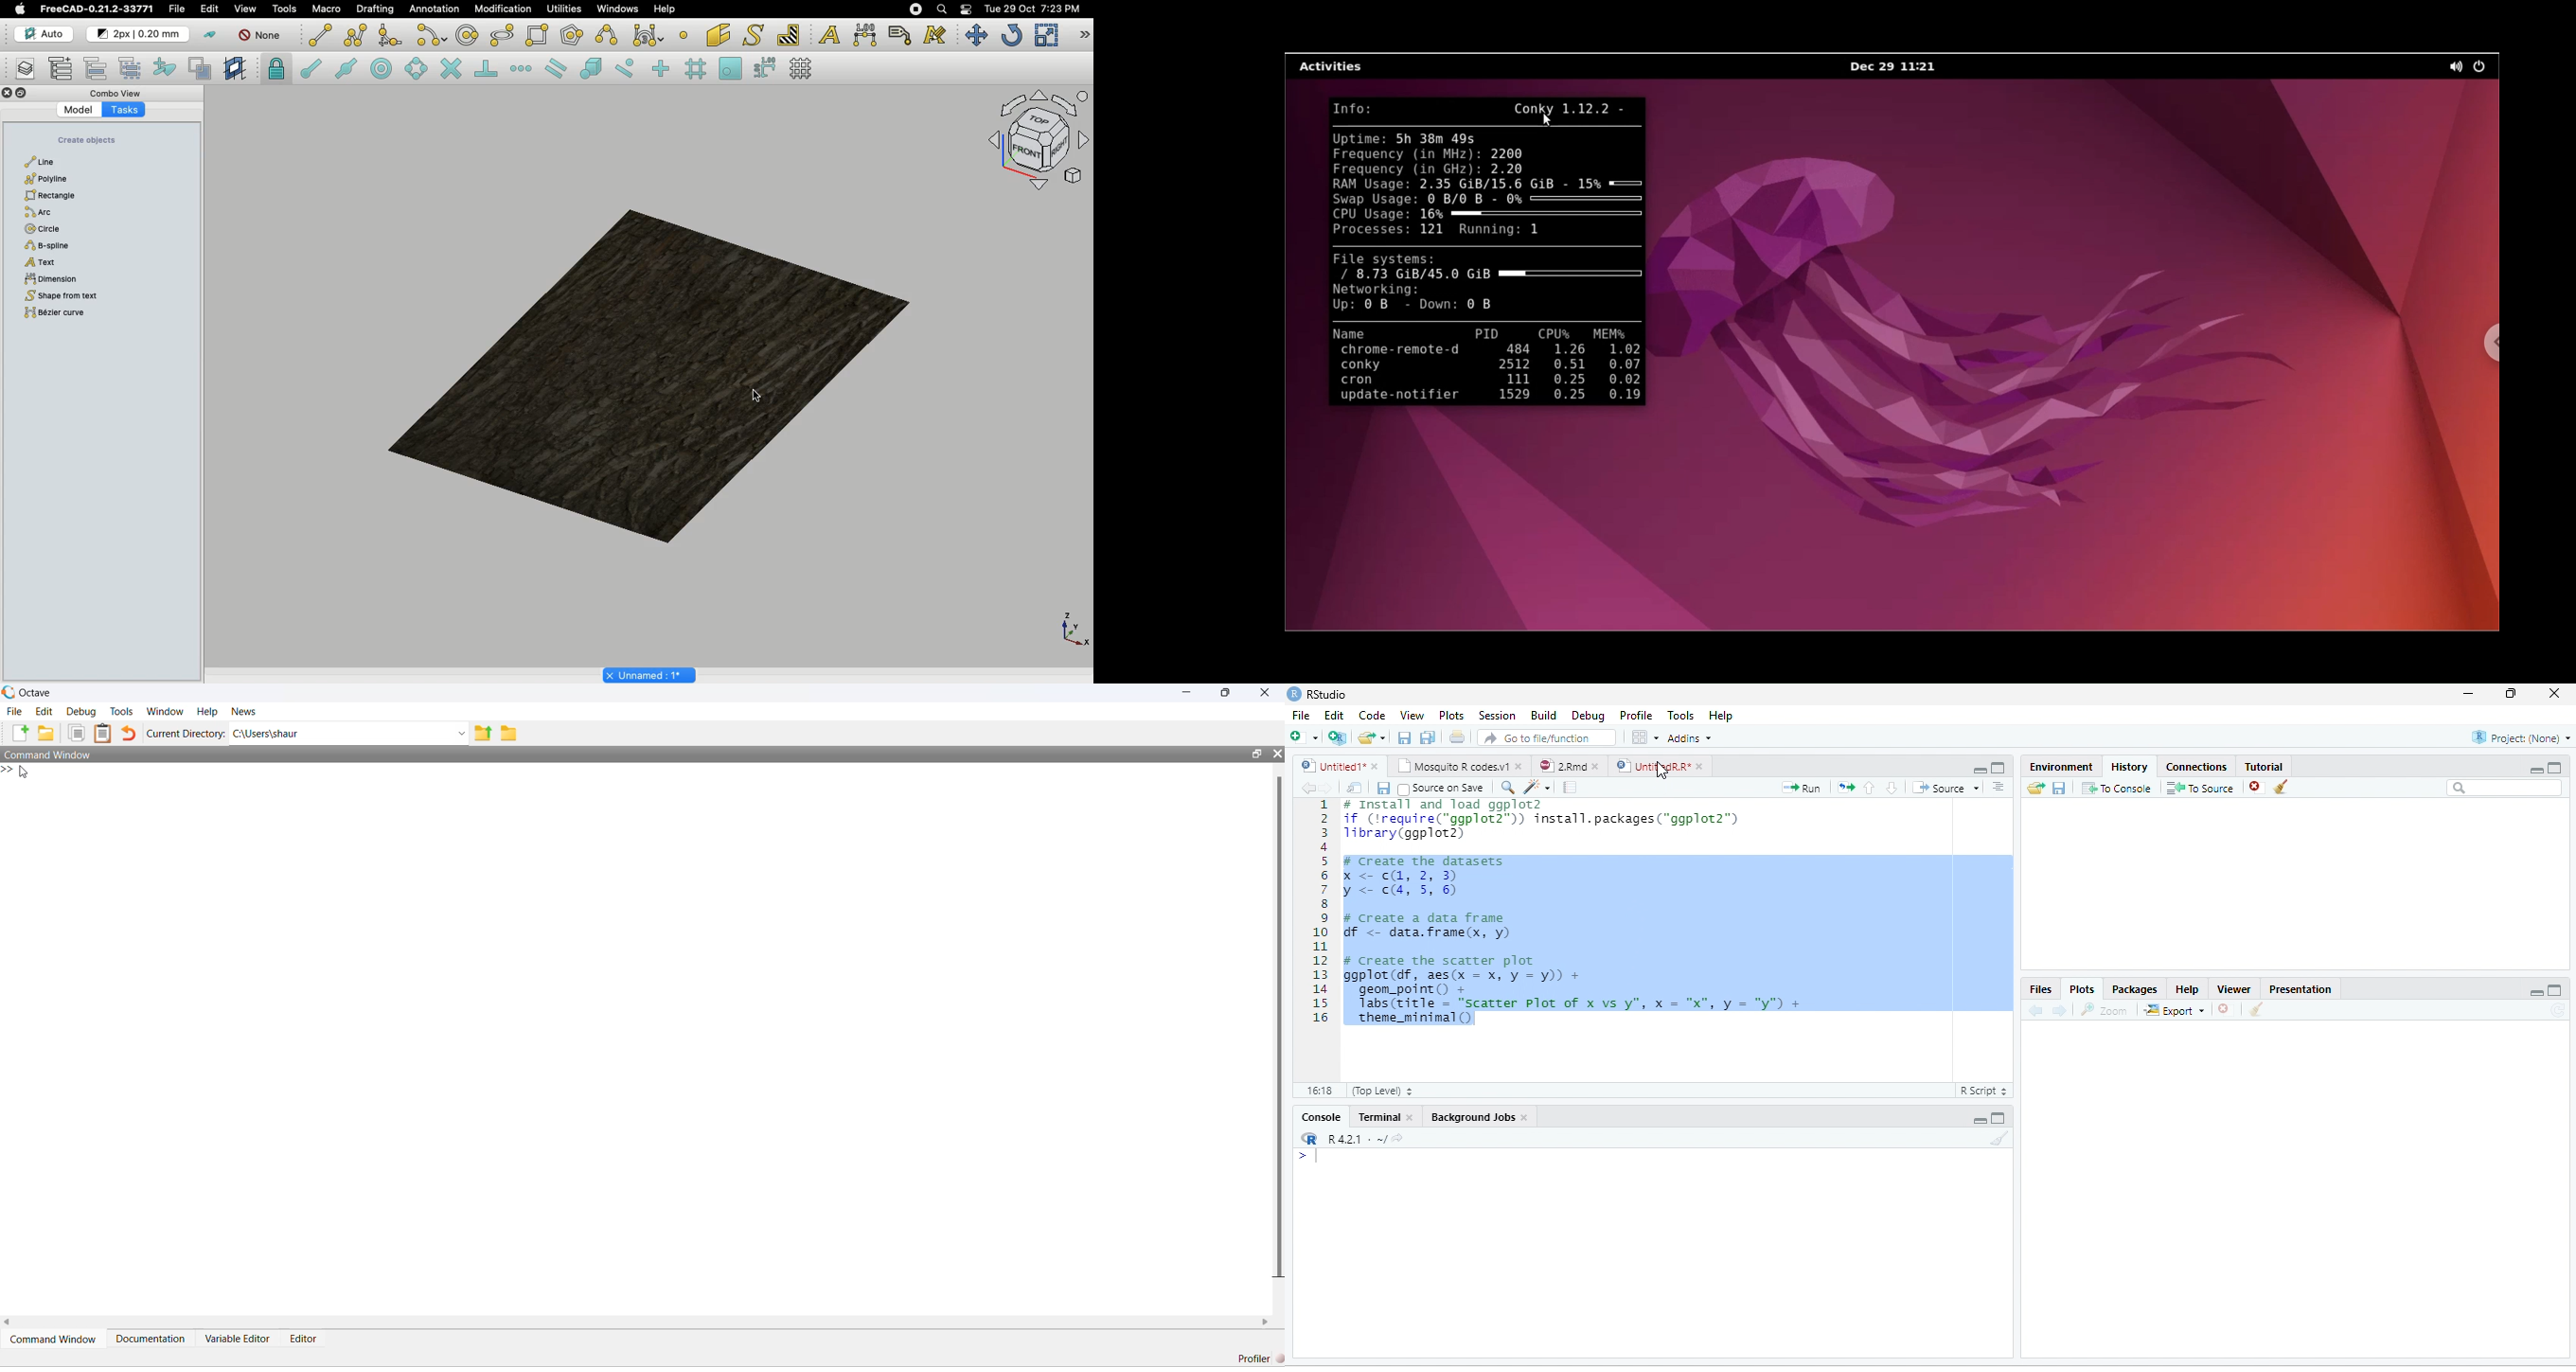  I want to click on Maximize, so click(2556, 989).